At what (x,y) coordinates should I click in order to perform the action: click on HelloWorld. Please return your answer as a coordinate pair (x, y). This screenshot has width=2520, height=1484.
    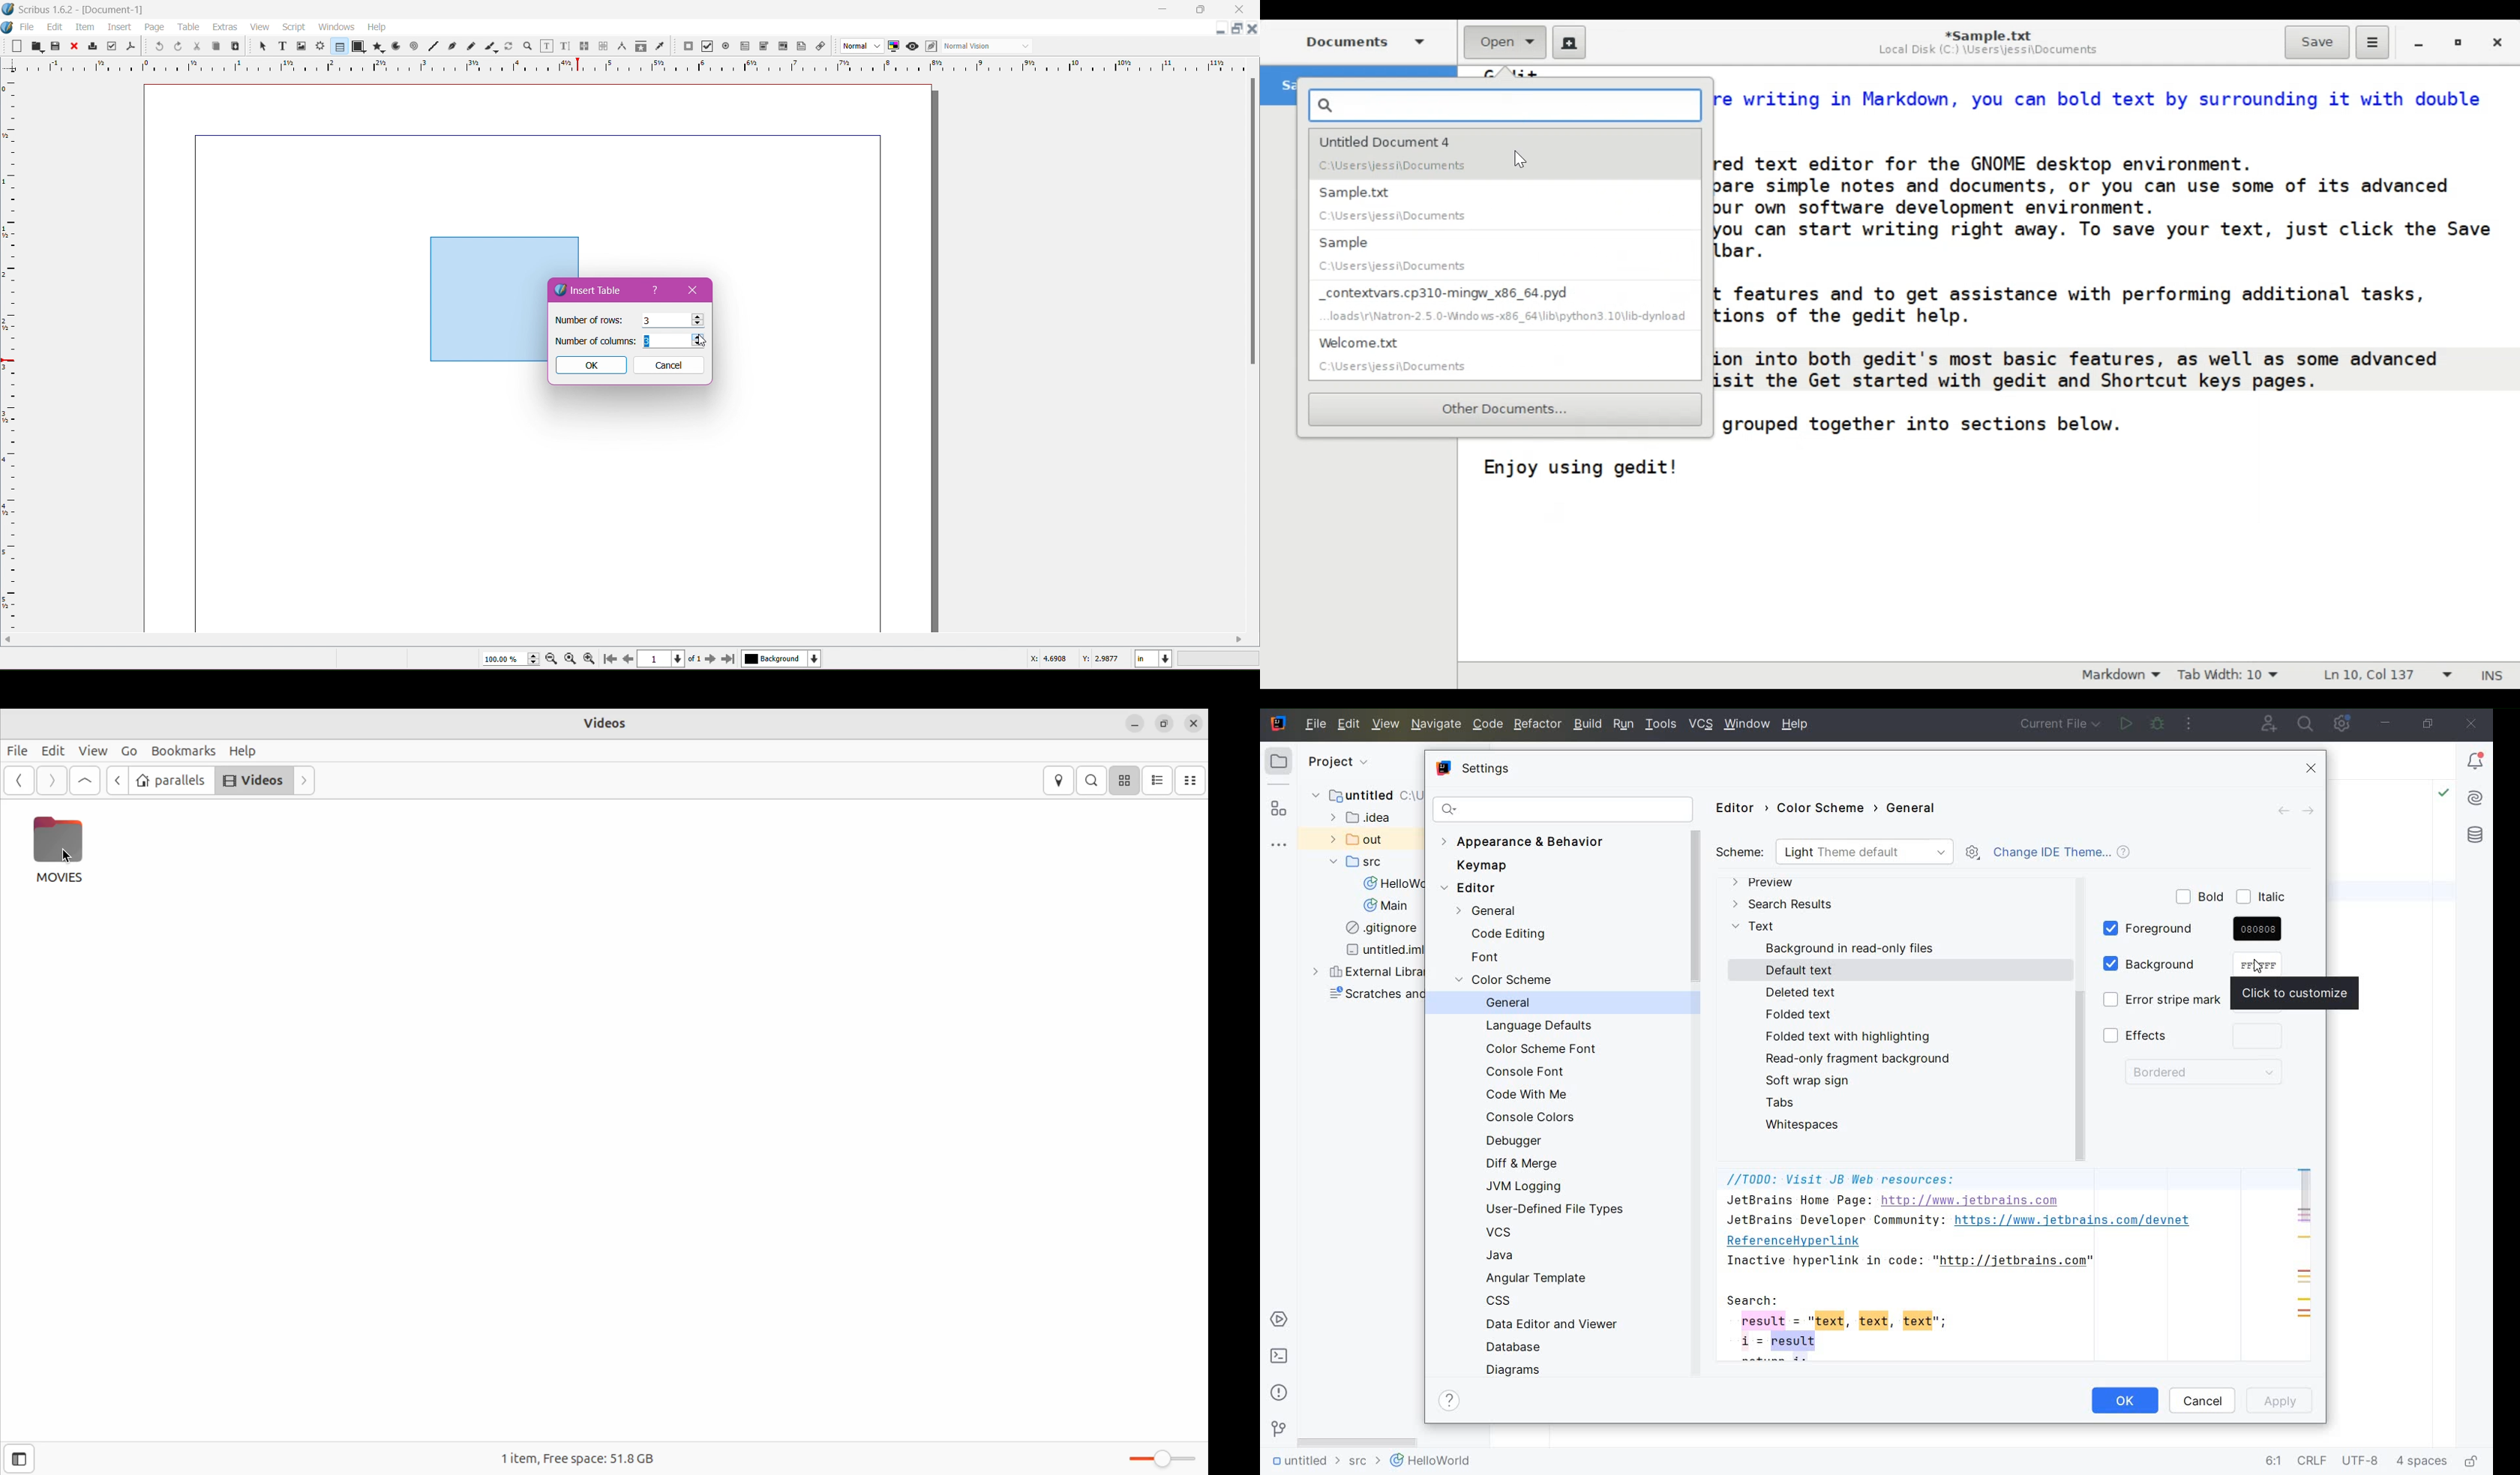
    Looking at the image, I should click on (1391, 885).